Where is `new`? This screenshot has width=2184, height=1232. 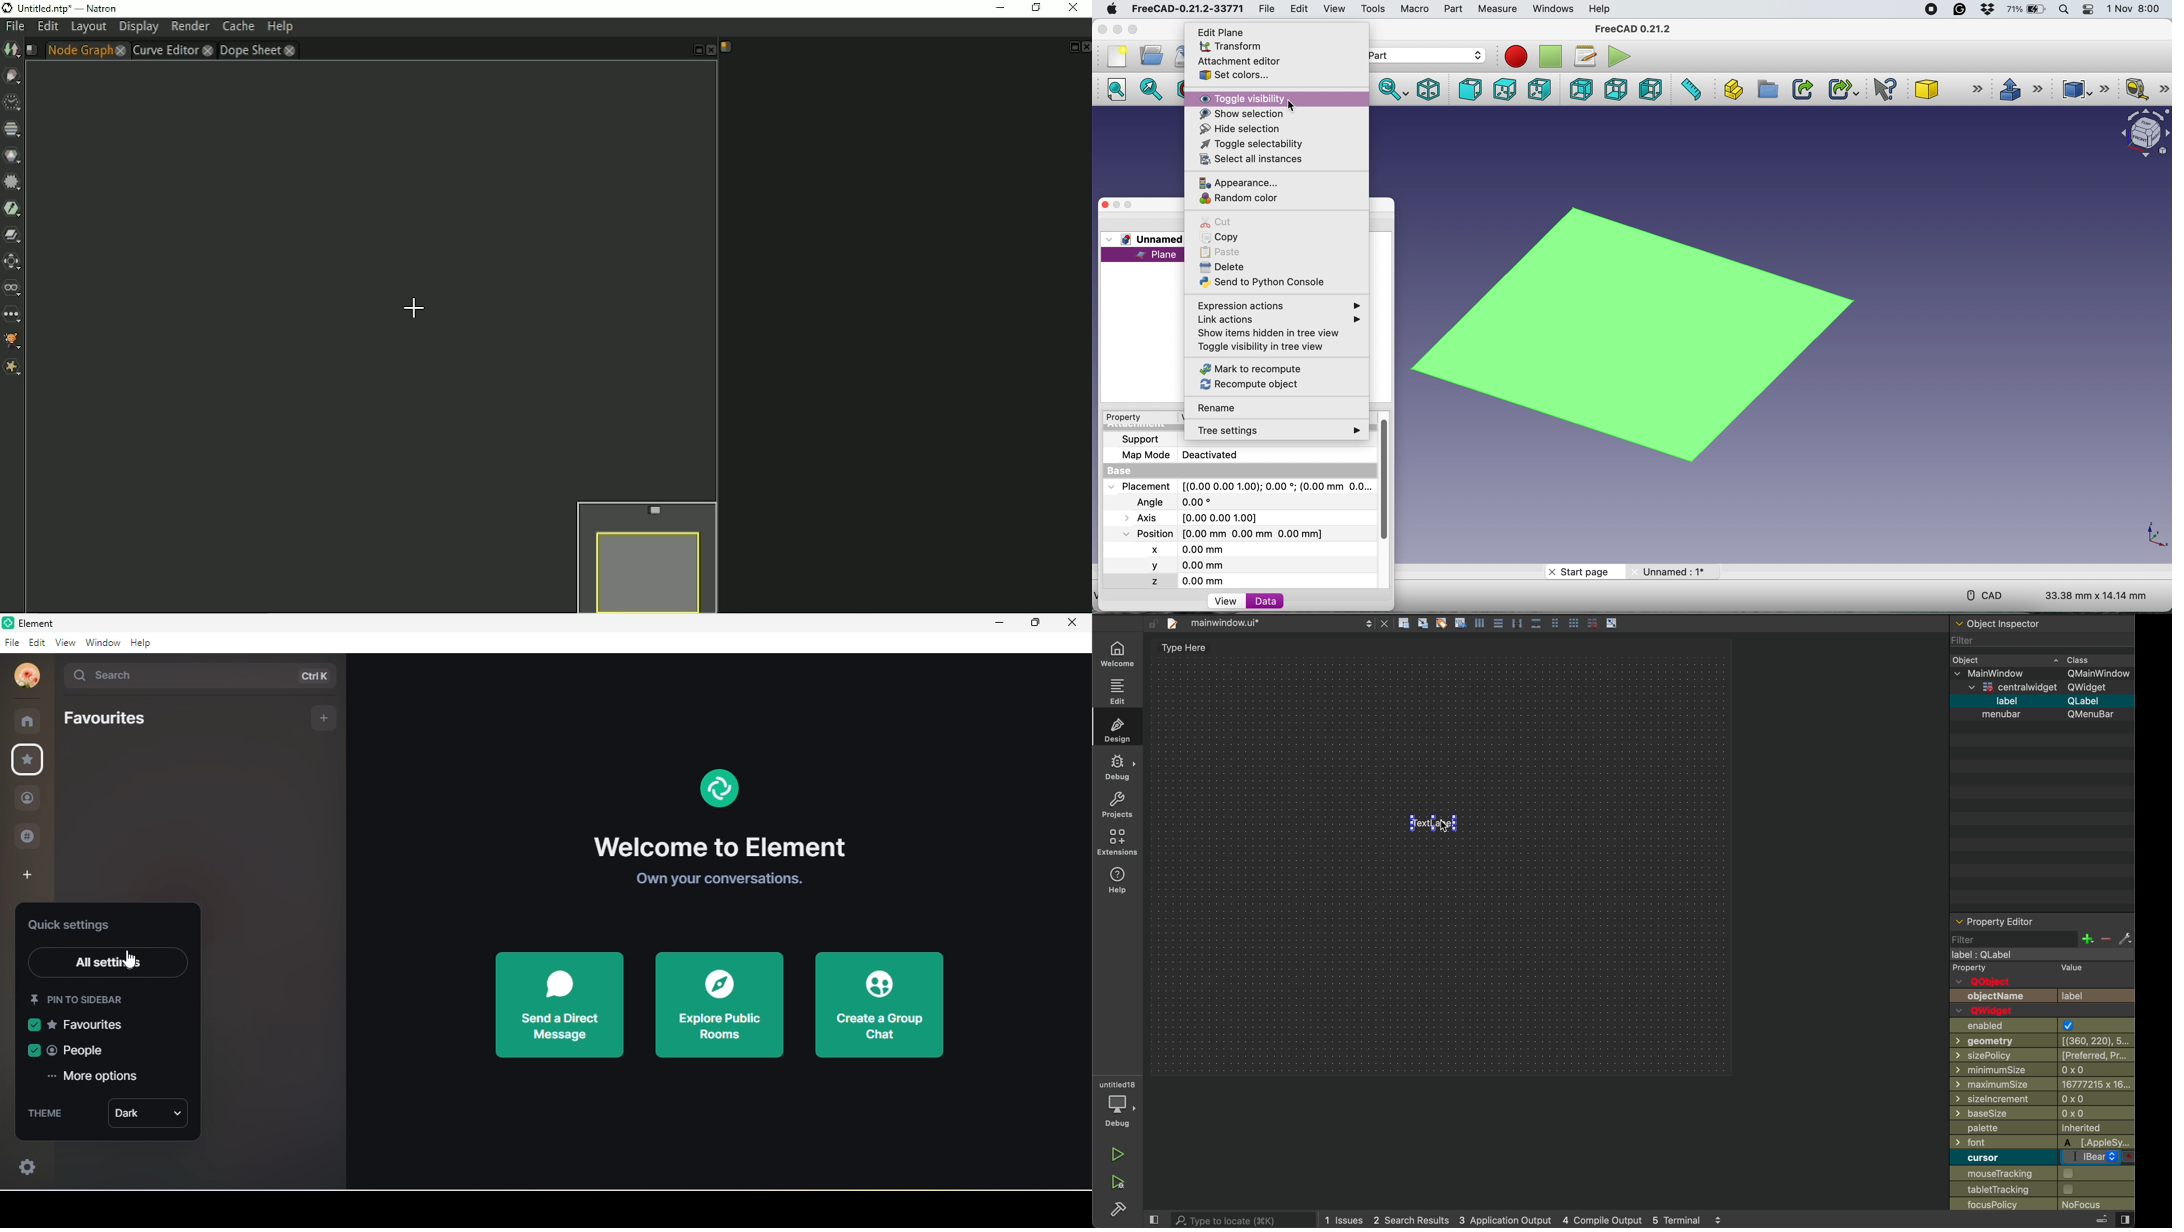
new is located at coordinates (1116, 54).